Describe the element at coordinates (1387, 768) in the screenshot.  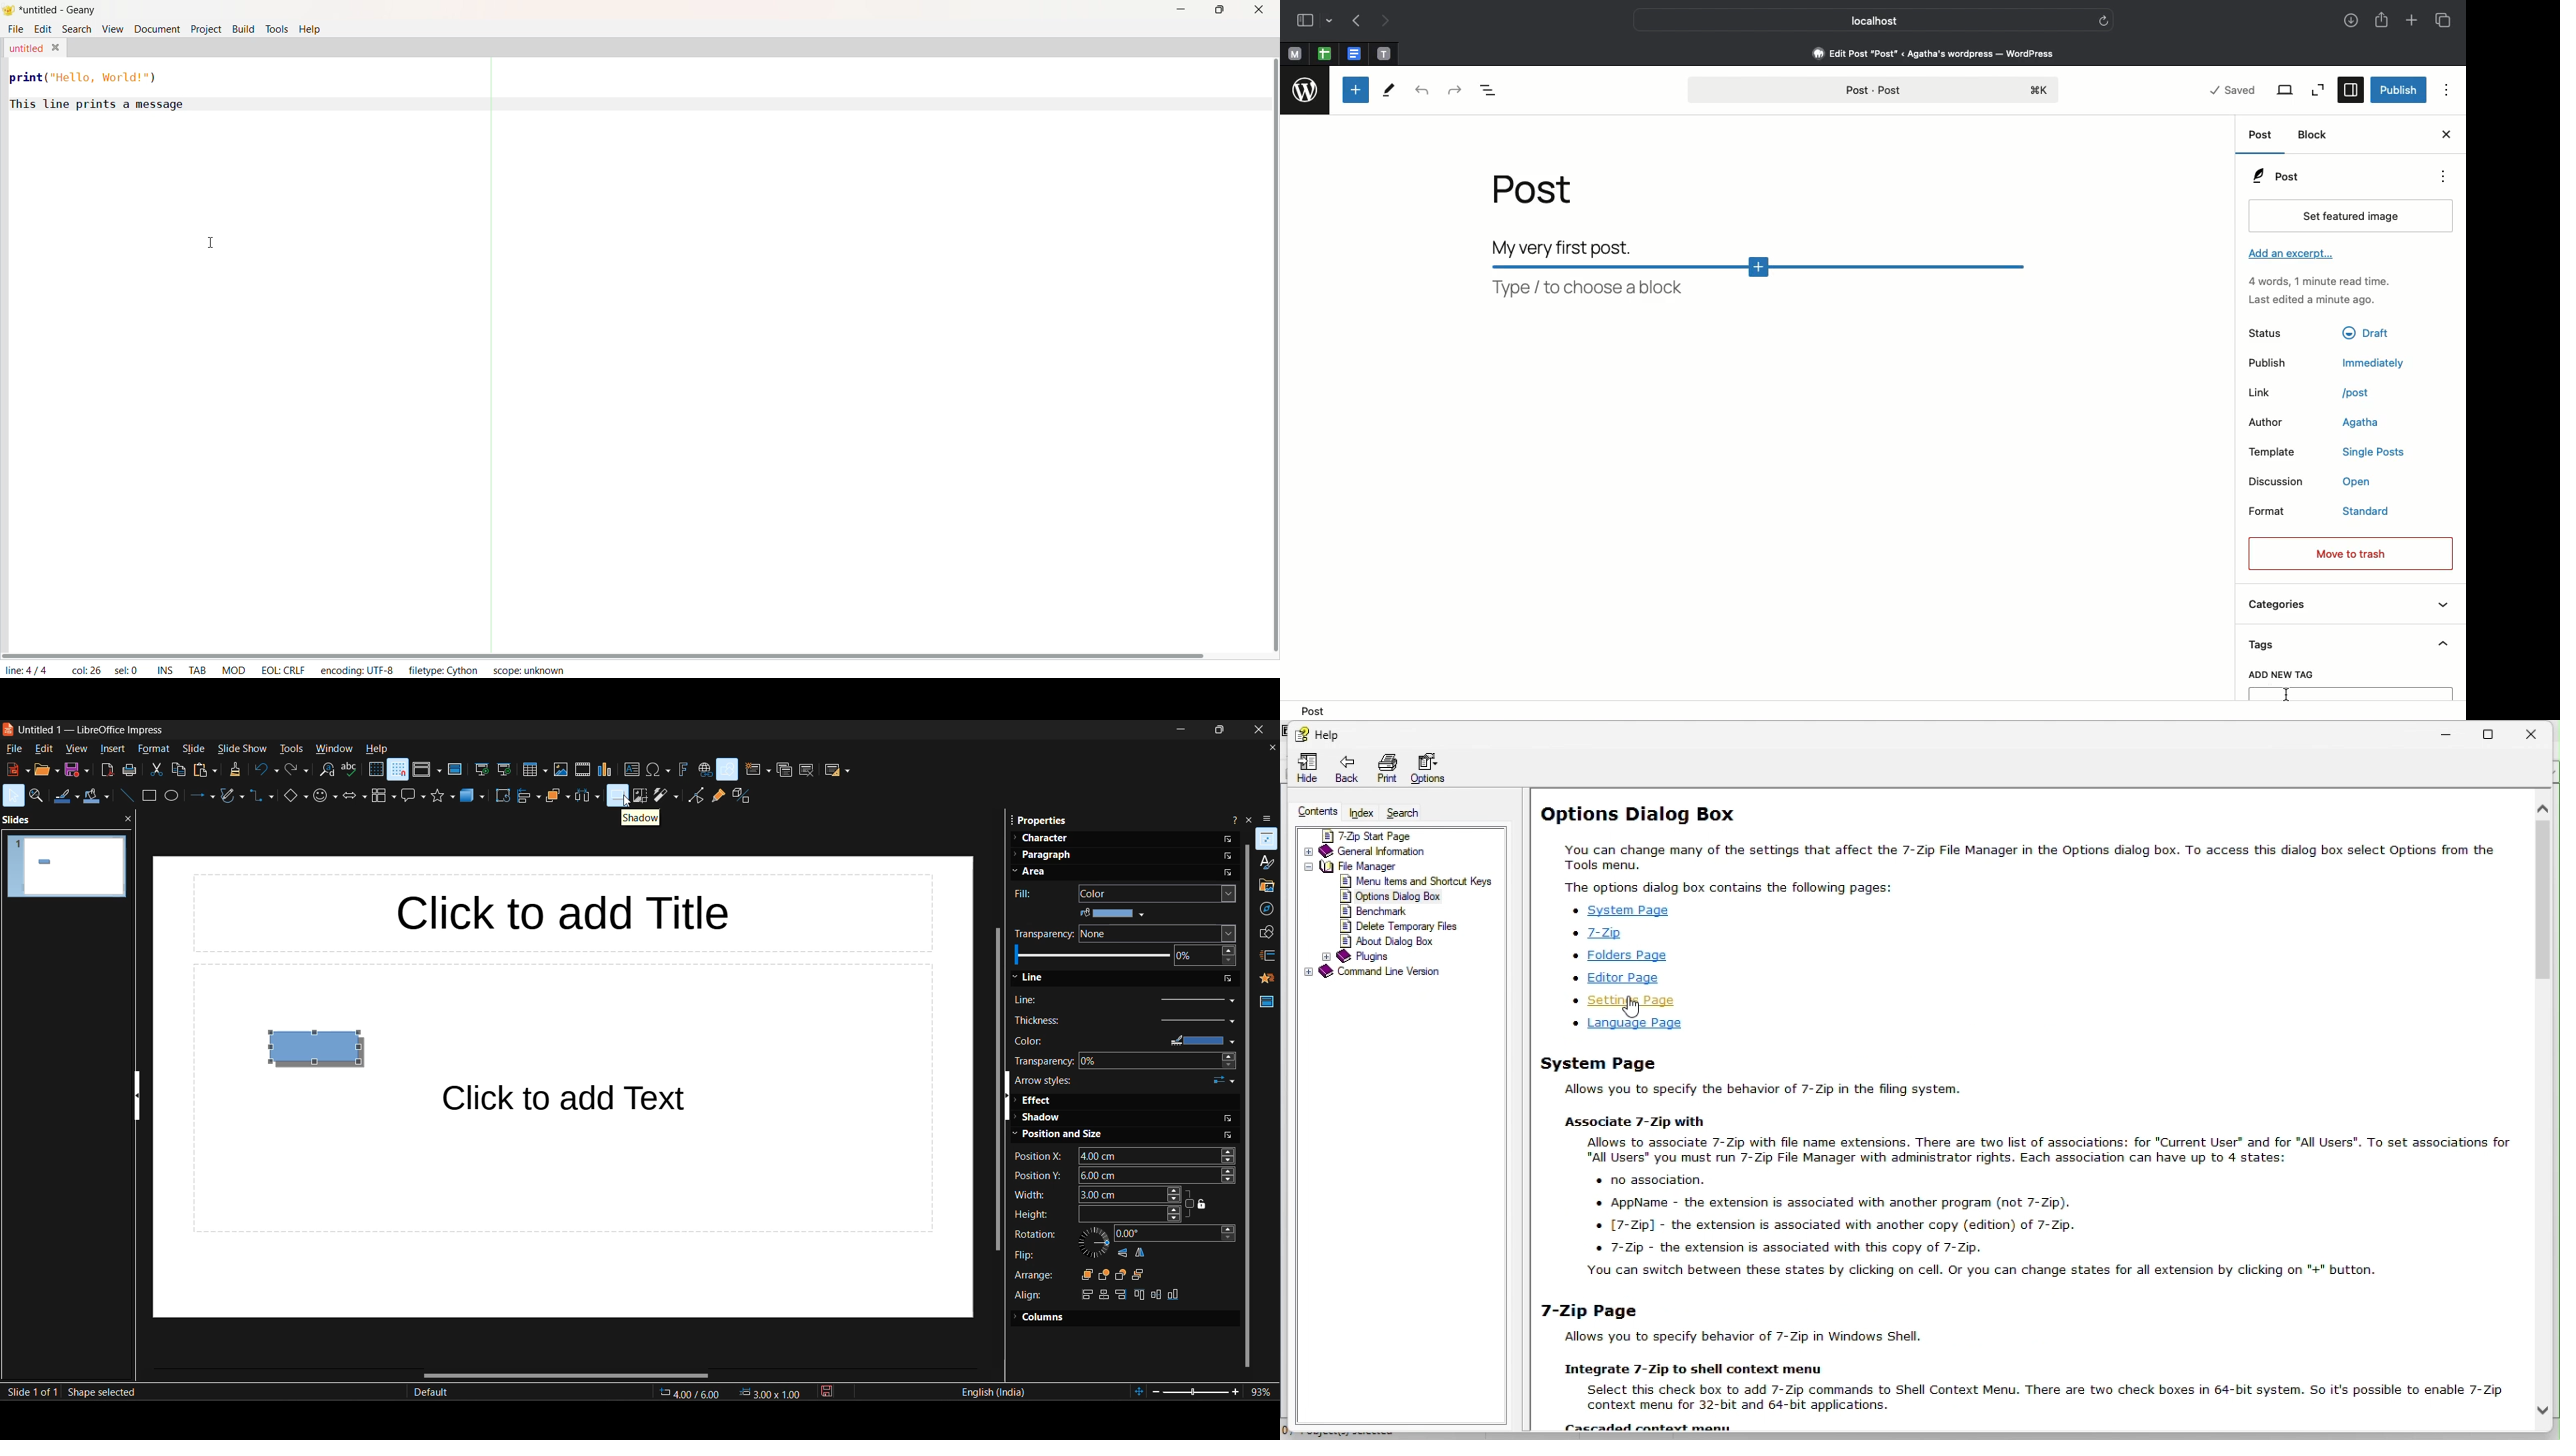
I see `Print` at that location.